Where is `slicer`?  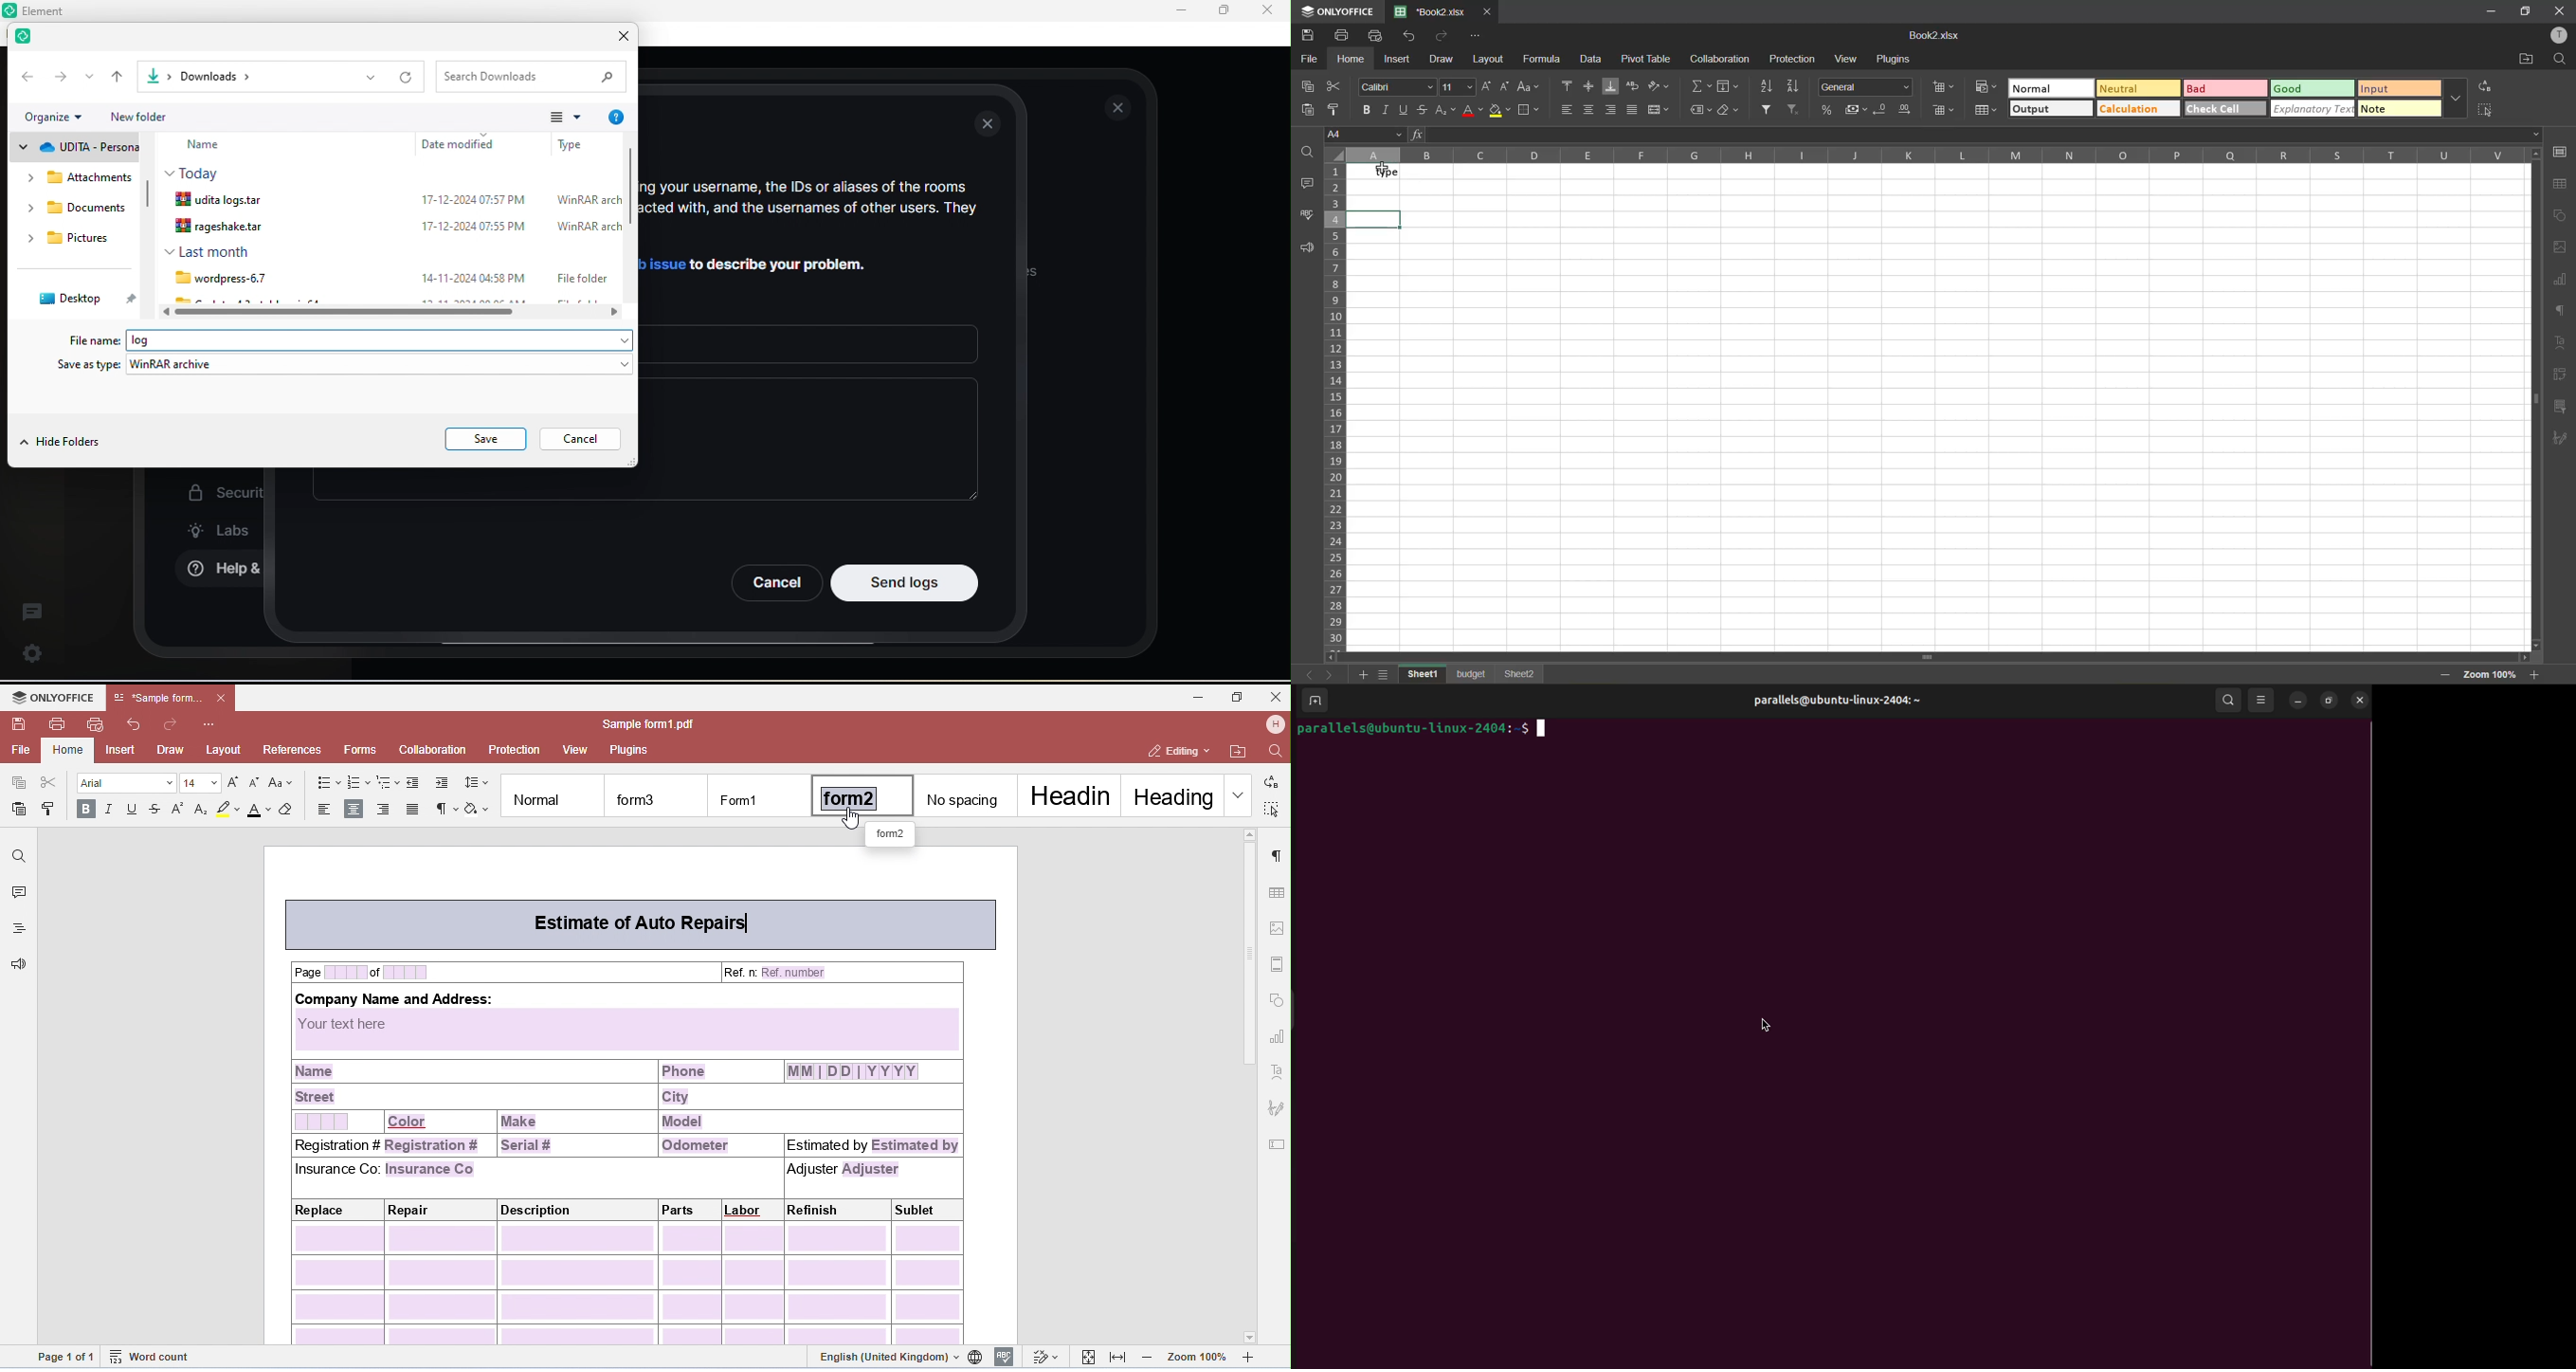 slicer is located at coordinates (2560, 409).